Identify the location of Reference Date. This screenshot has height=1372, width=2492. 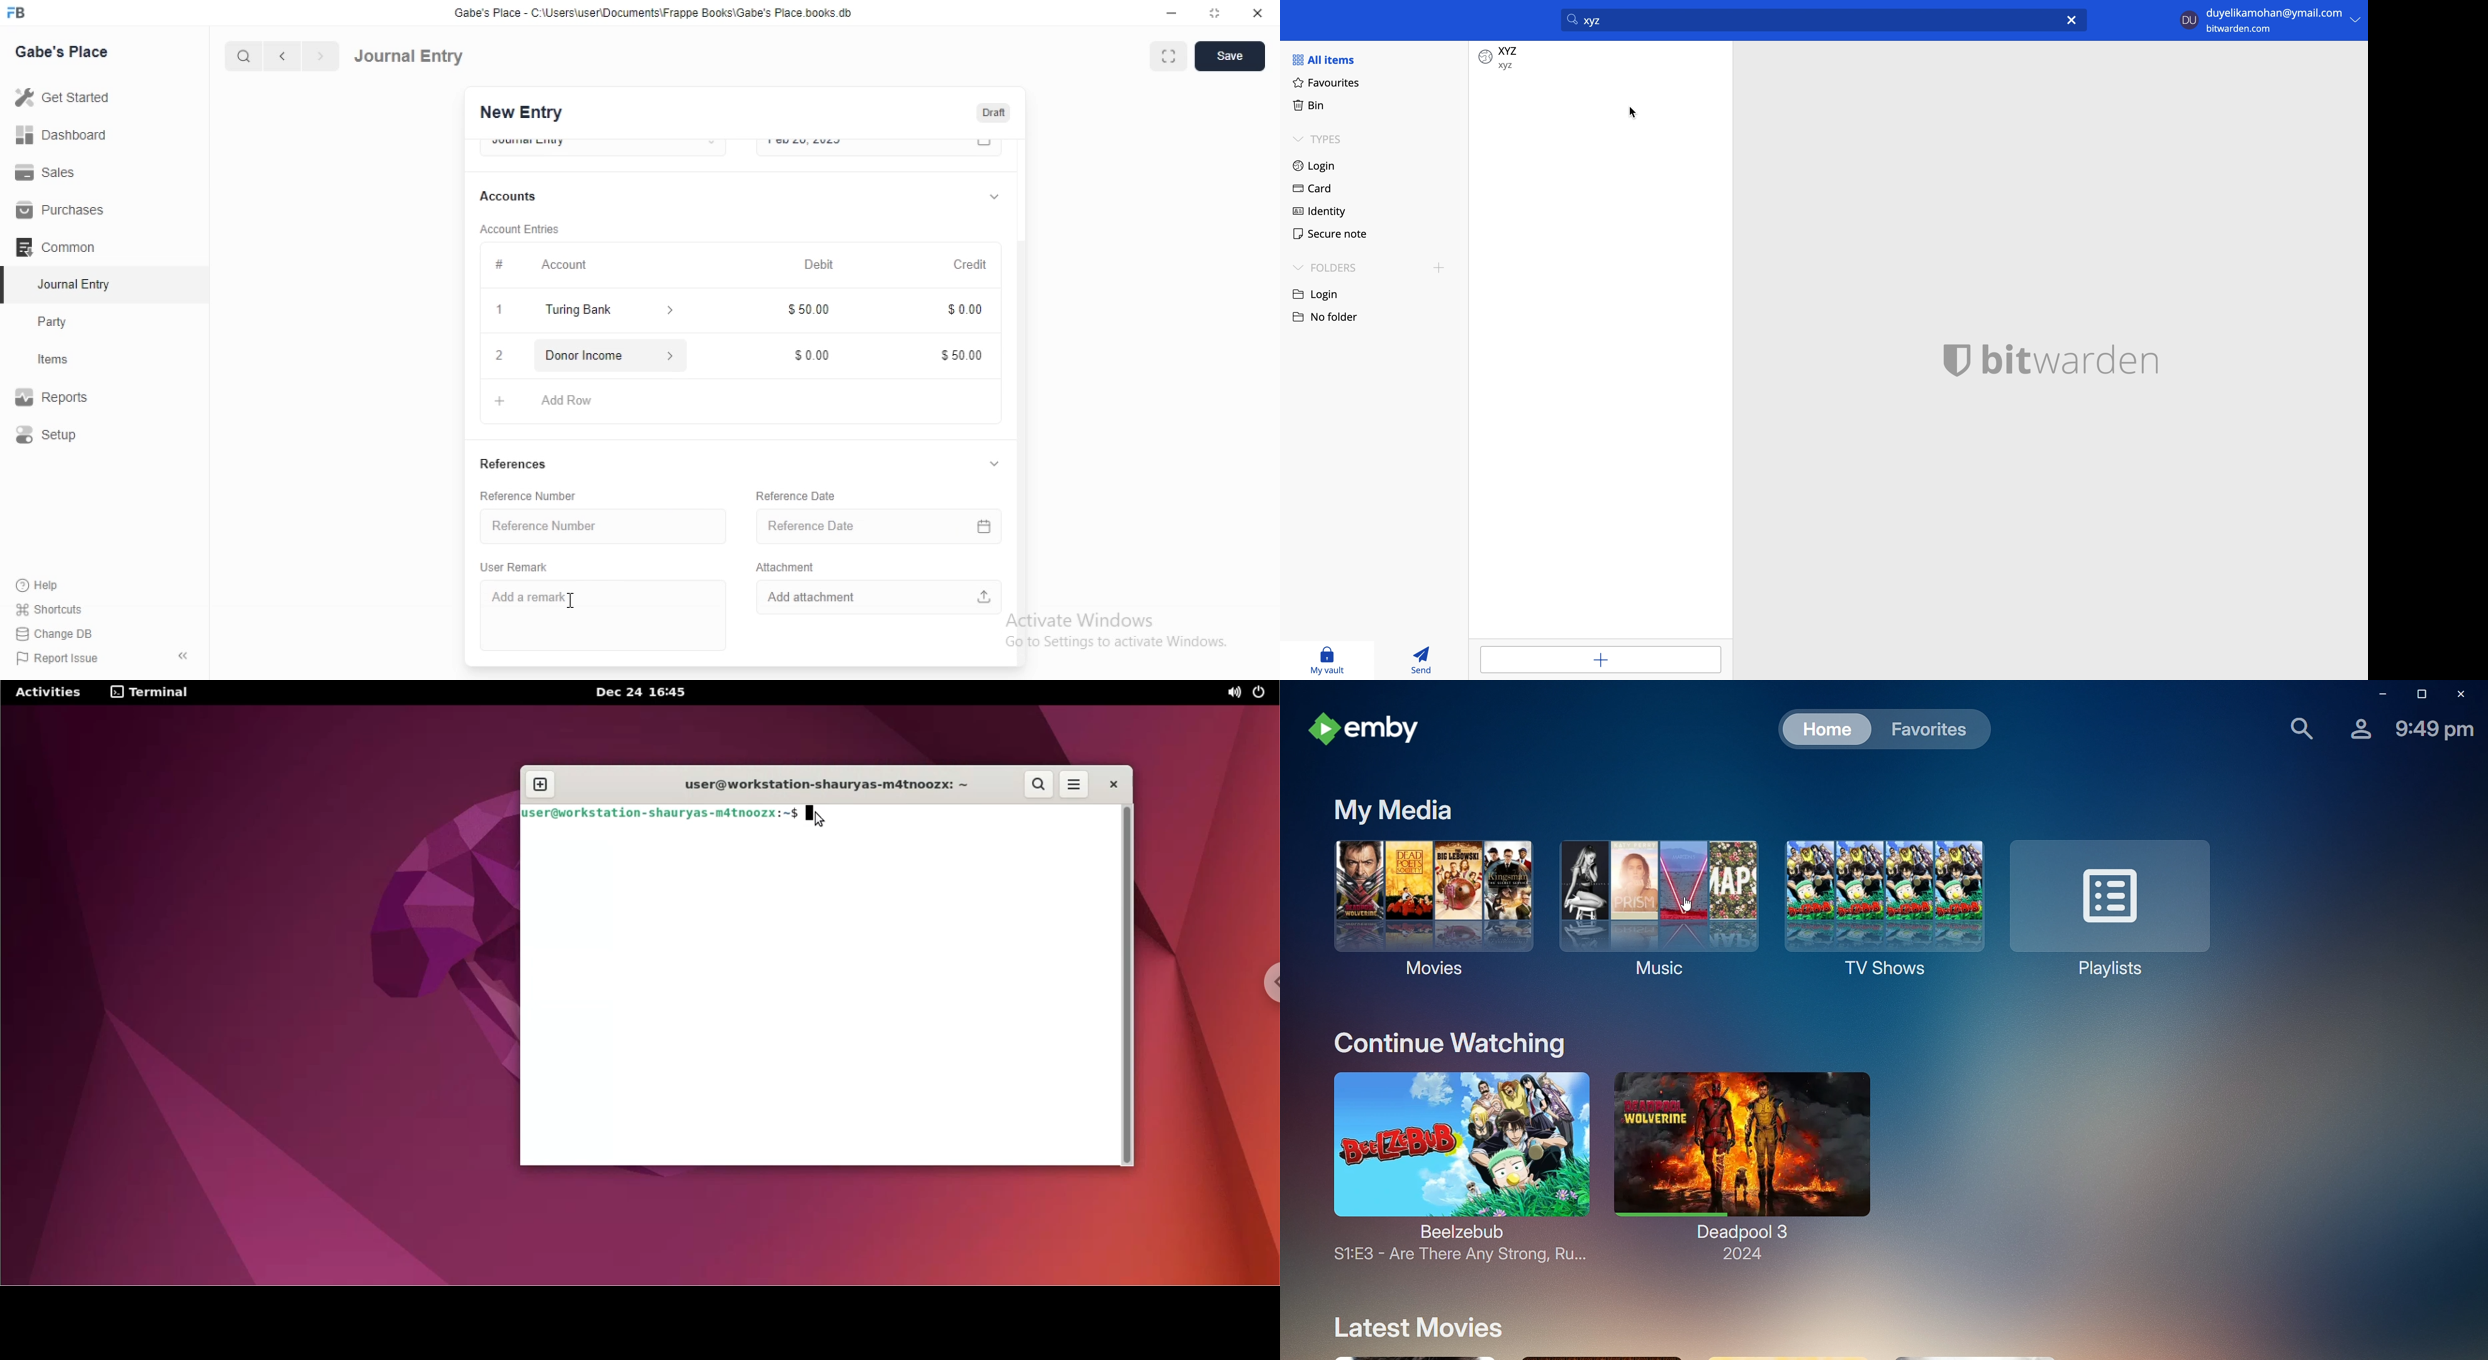
(862, 523).